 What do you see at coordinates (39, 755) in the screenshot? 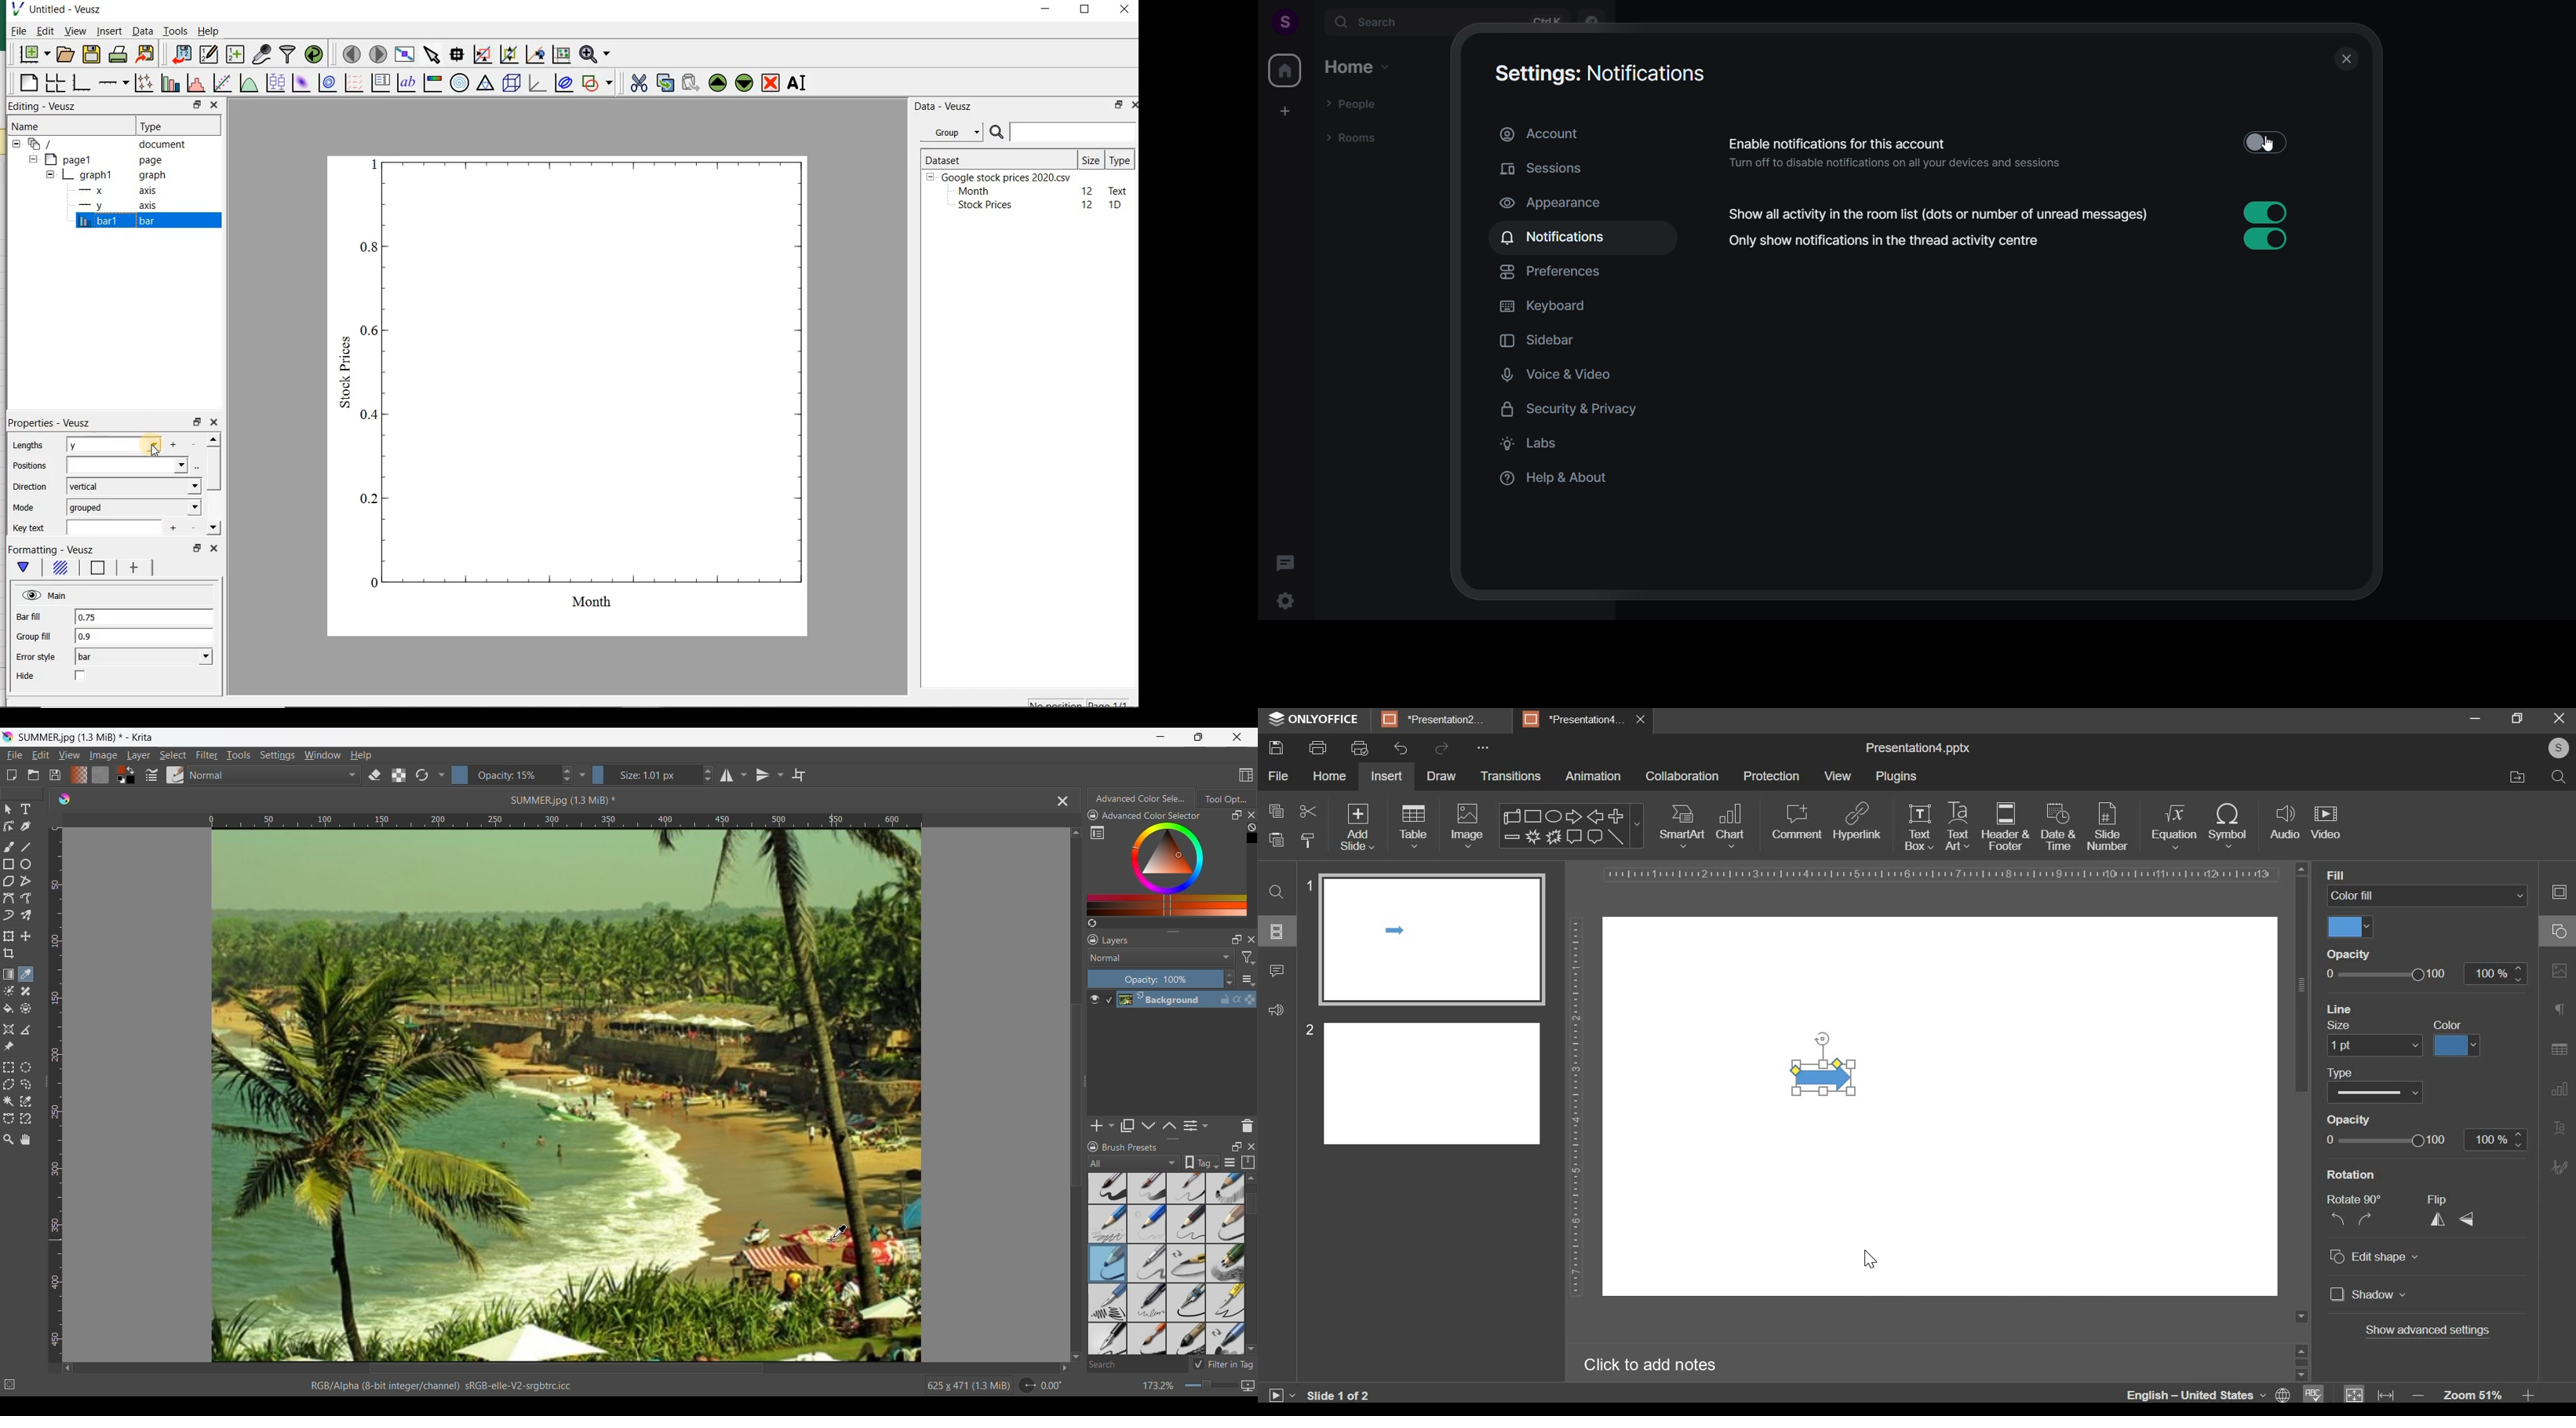
I see `Edit menu` at bounding box center [39, 755].